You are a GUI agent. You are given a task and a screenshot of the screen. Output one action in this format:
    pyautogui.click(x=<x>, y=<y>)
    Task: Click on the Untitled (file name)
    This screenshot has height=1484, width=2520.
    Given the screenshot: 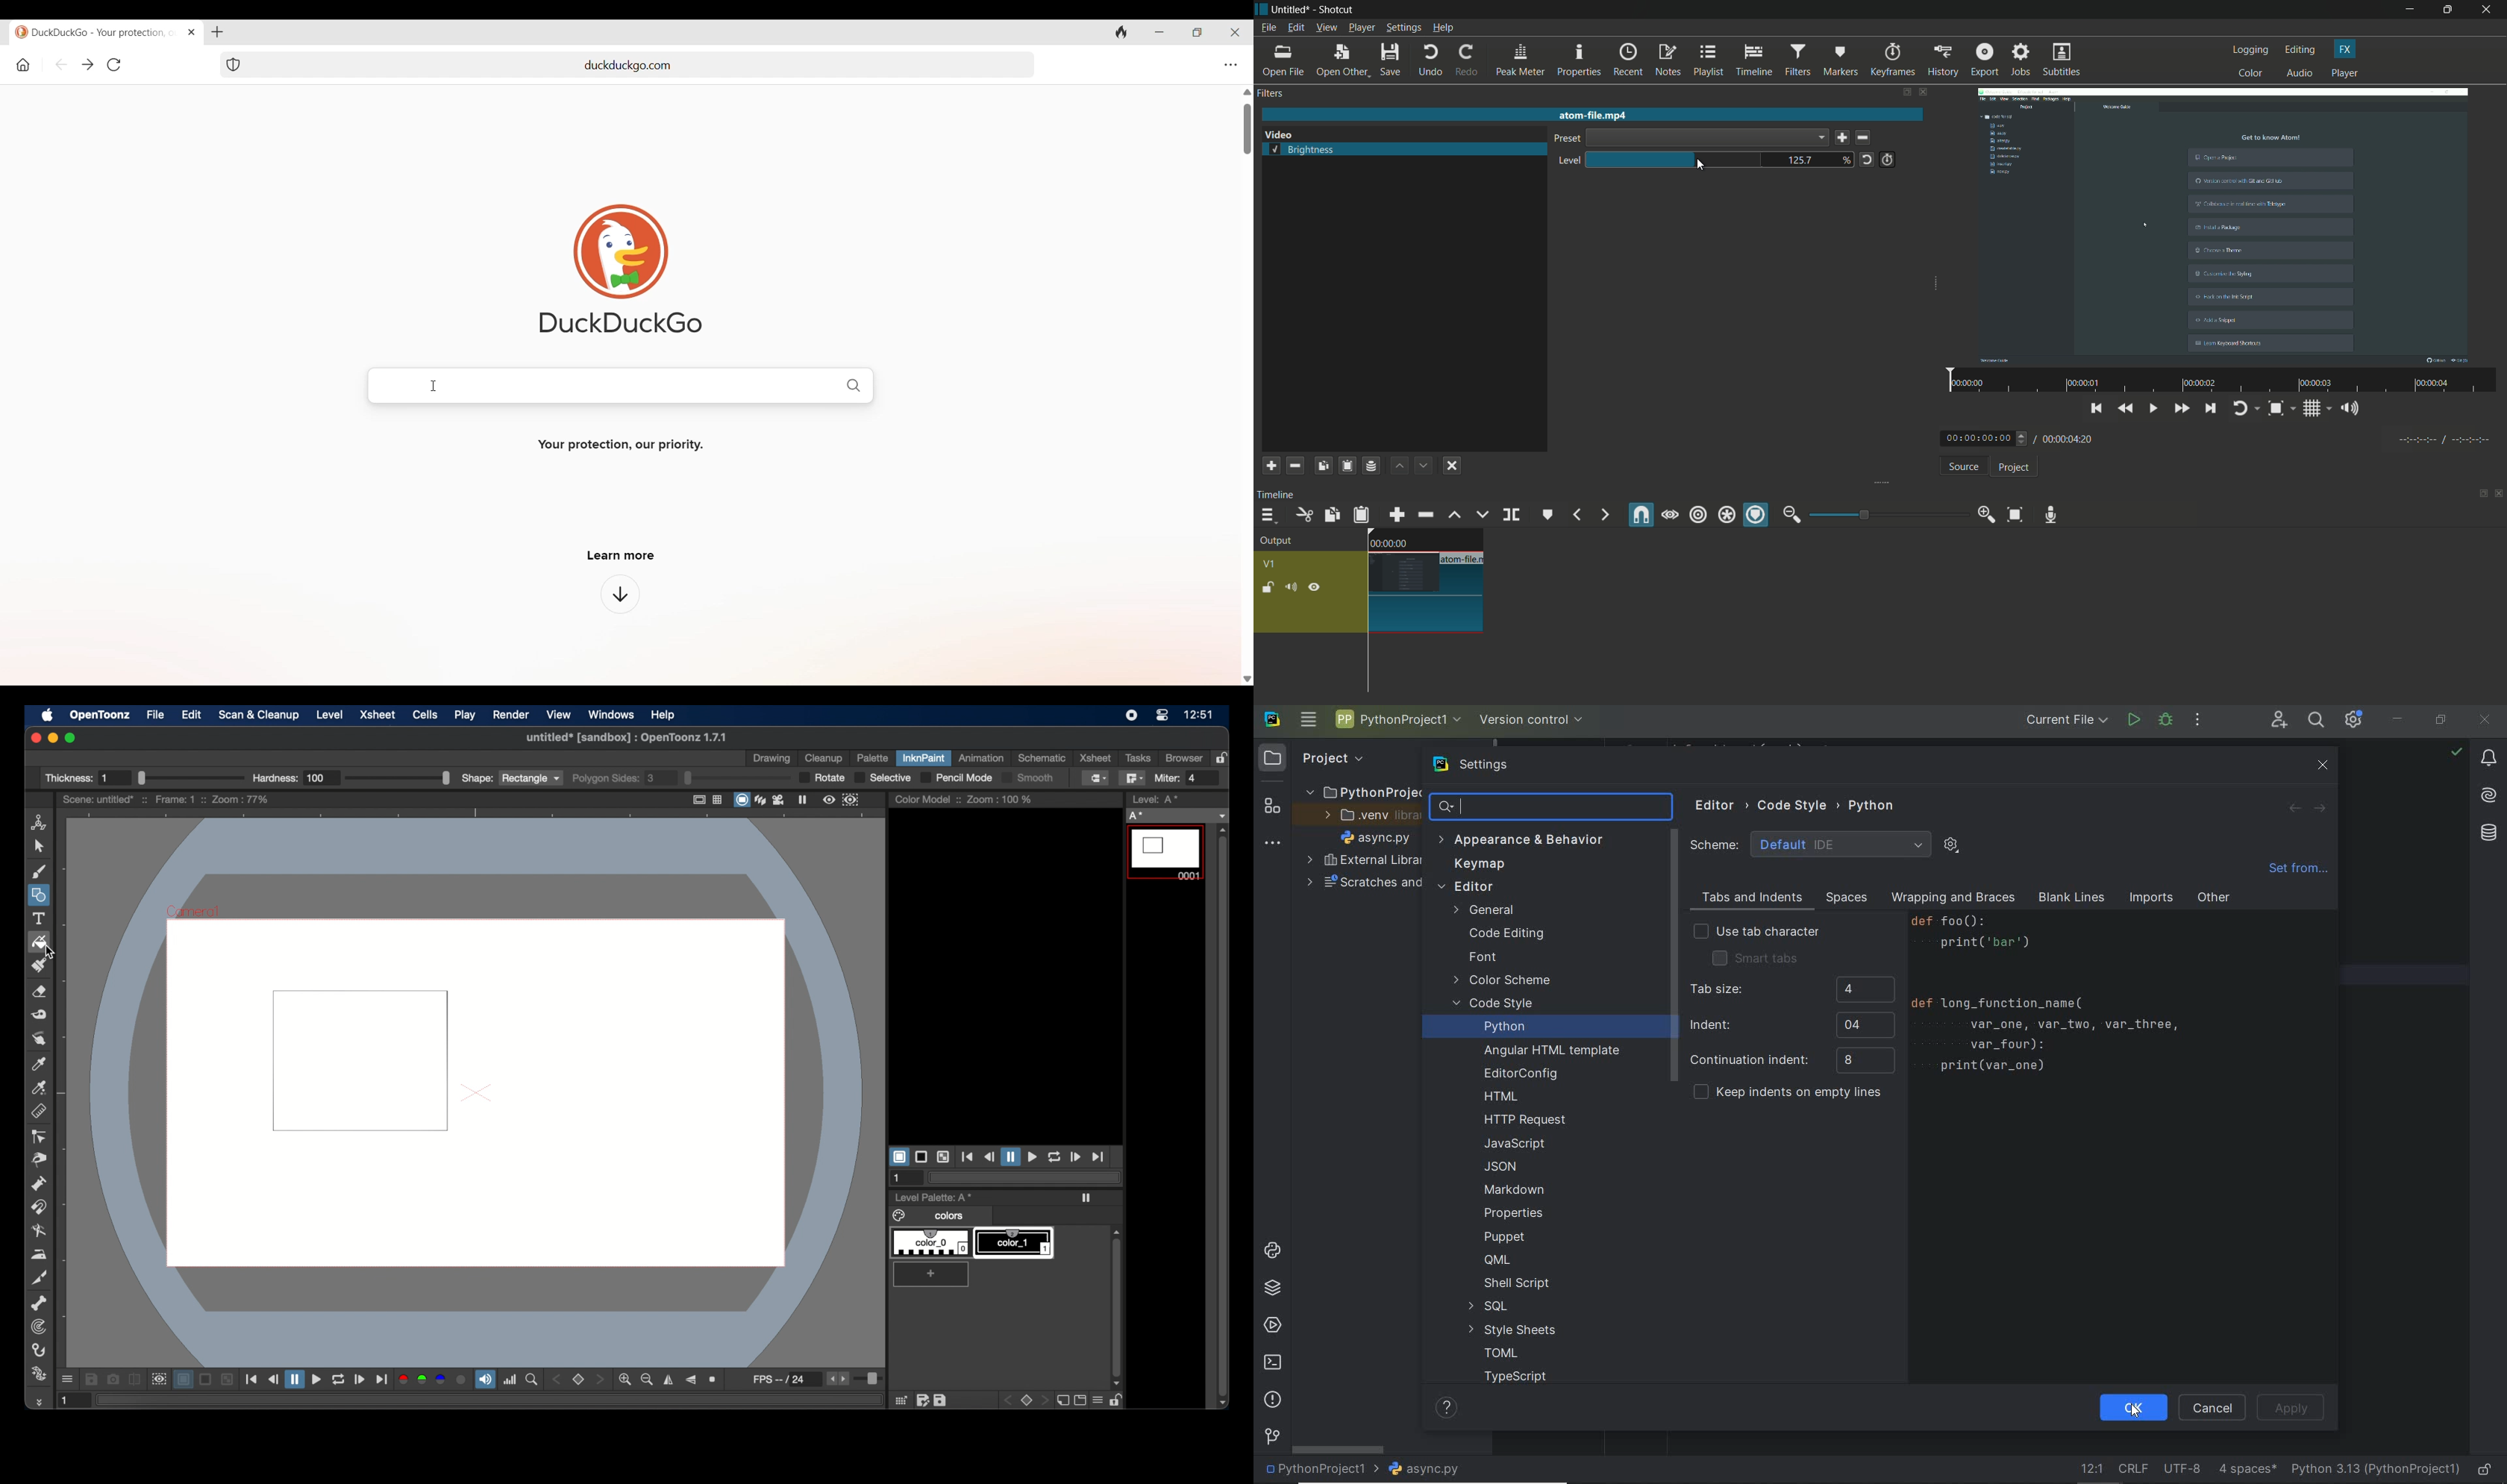 What is the action you would take?
    pyautogui.click(x=1293, y=10)
    